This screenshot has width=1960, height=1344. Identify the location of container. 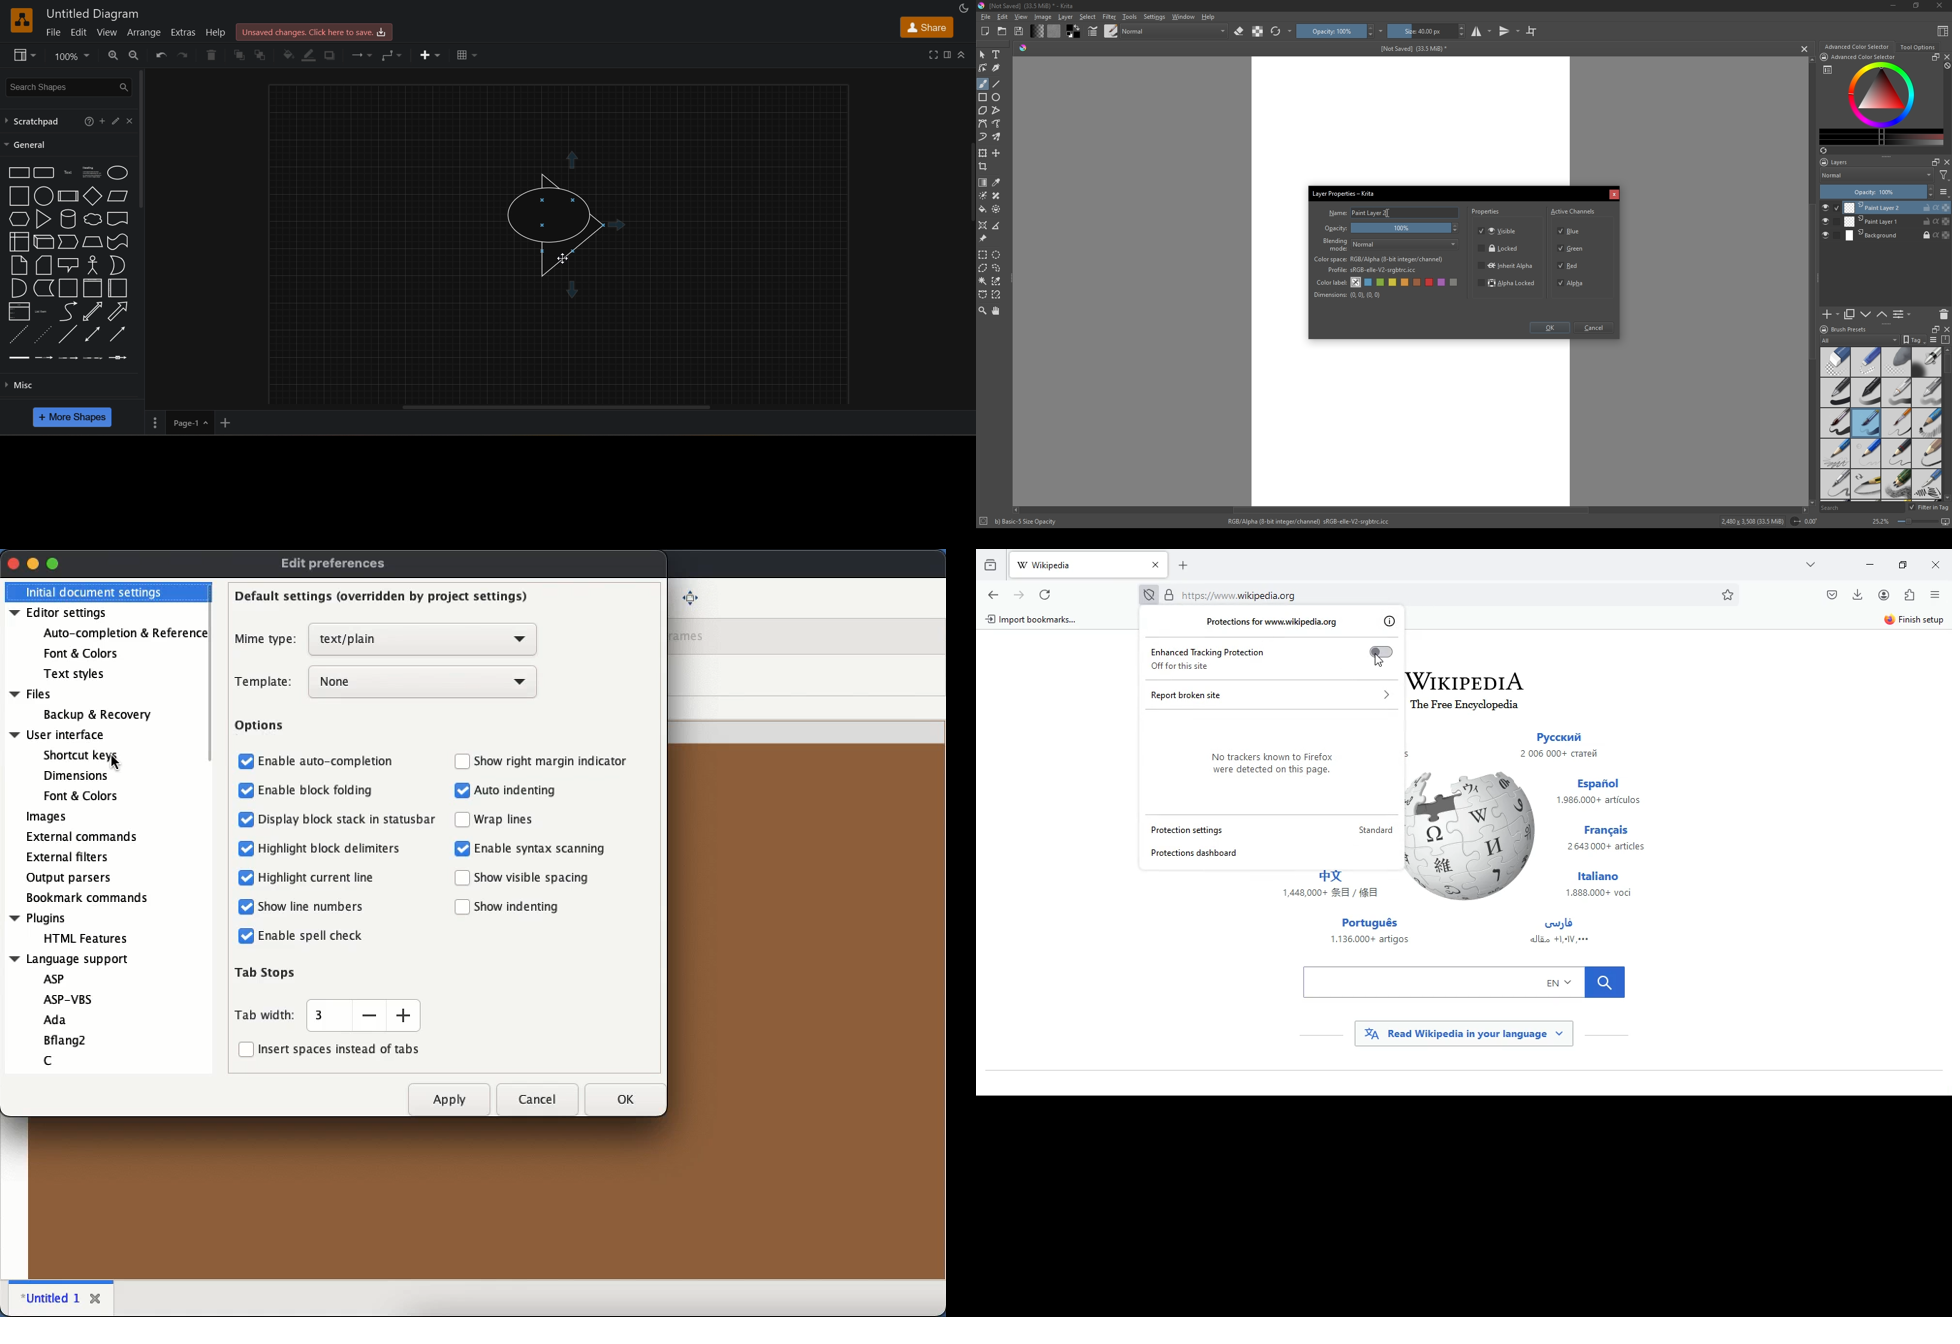
(92, 289).